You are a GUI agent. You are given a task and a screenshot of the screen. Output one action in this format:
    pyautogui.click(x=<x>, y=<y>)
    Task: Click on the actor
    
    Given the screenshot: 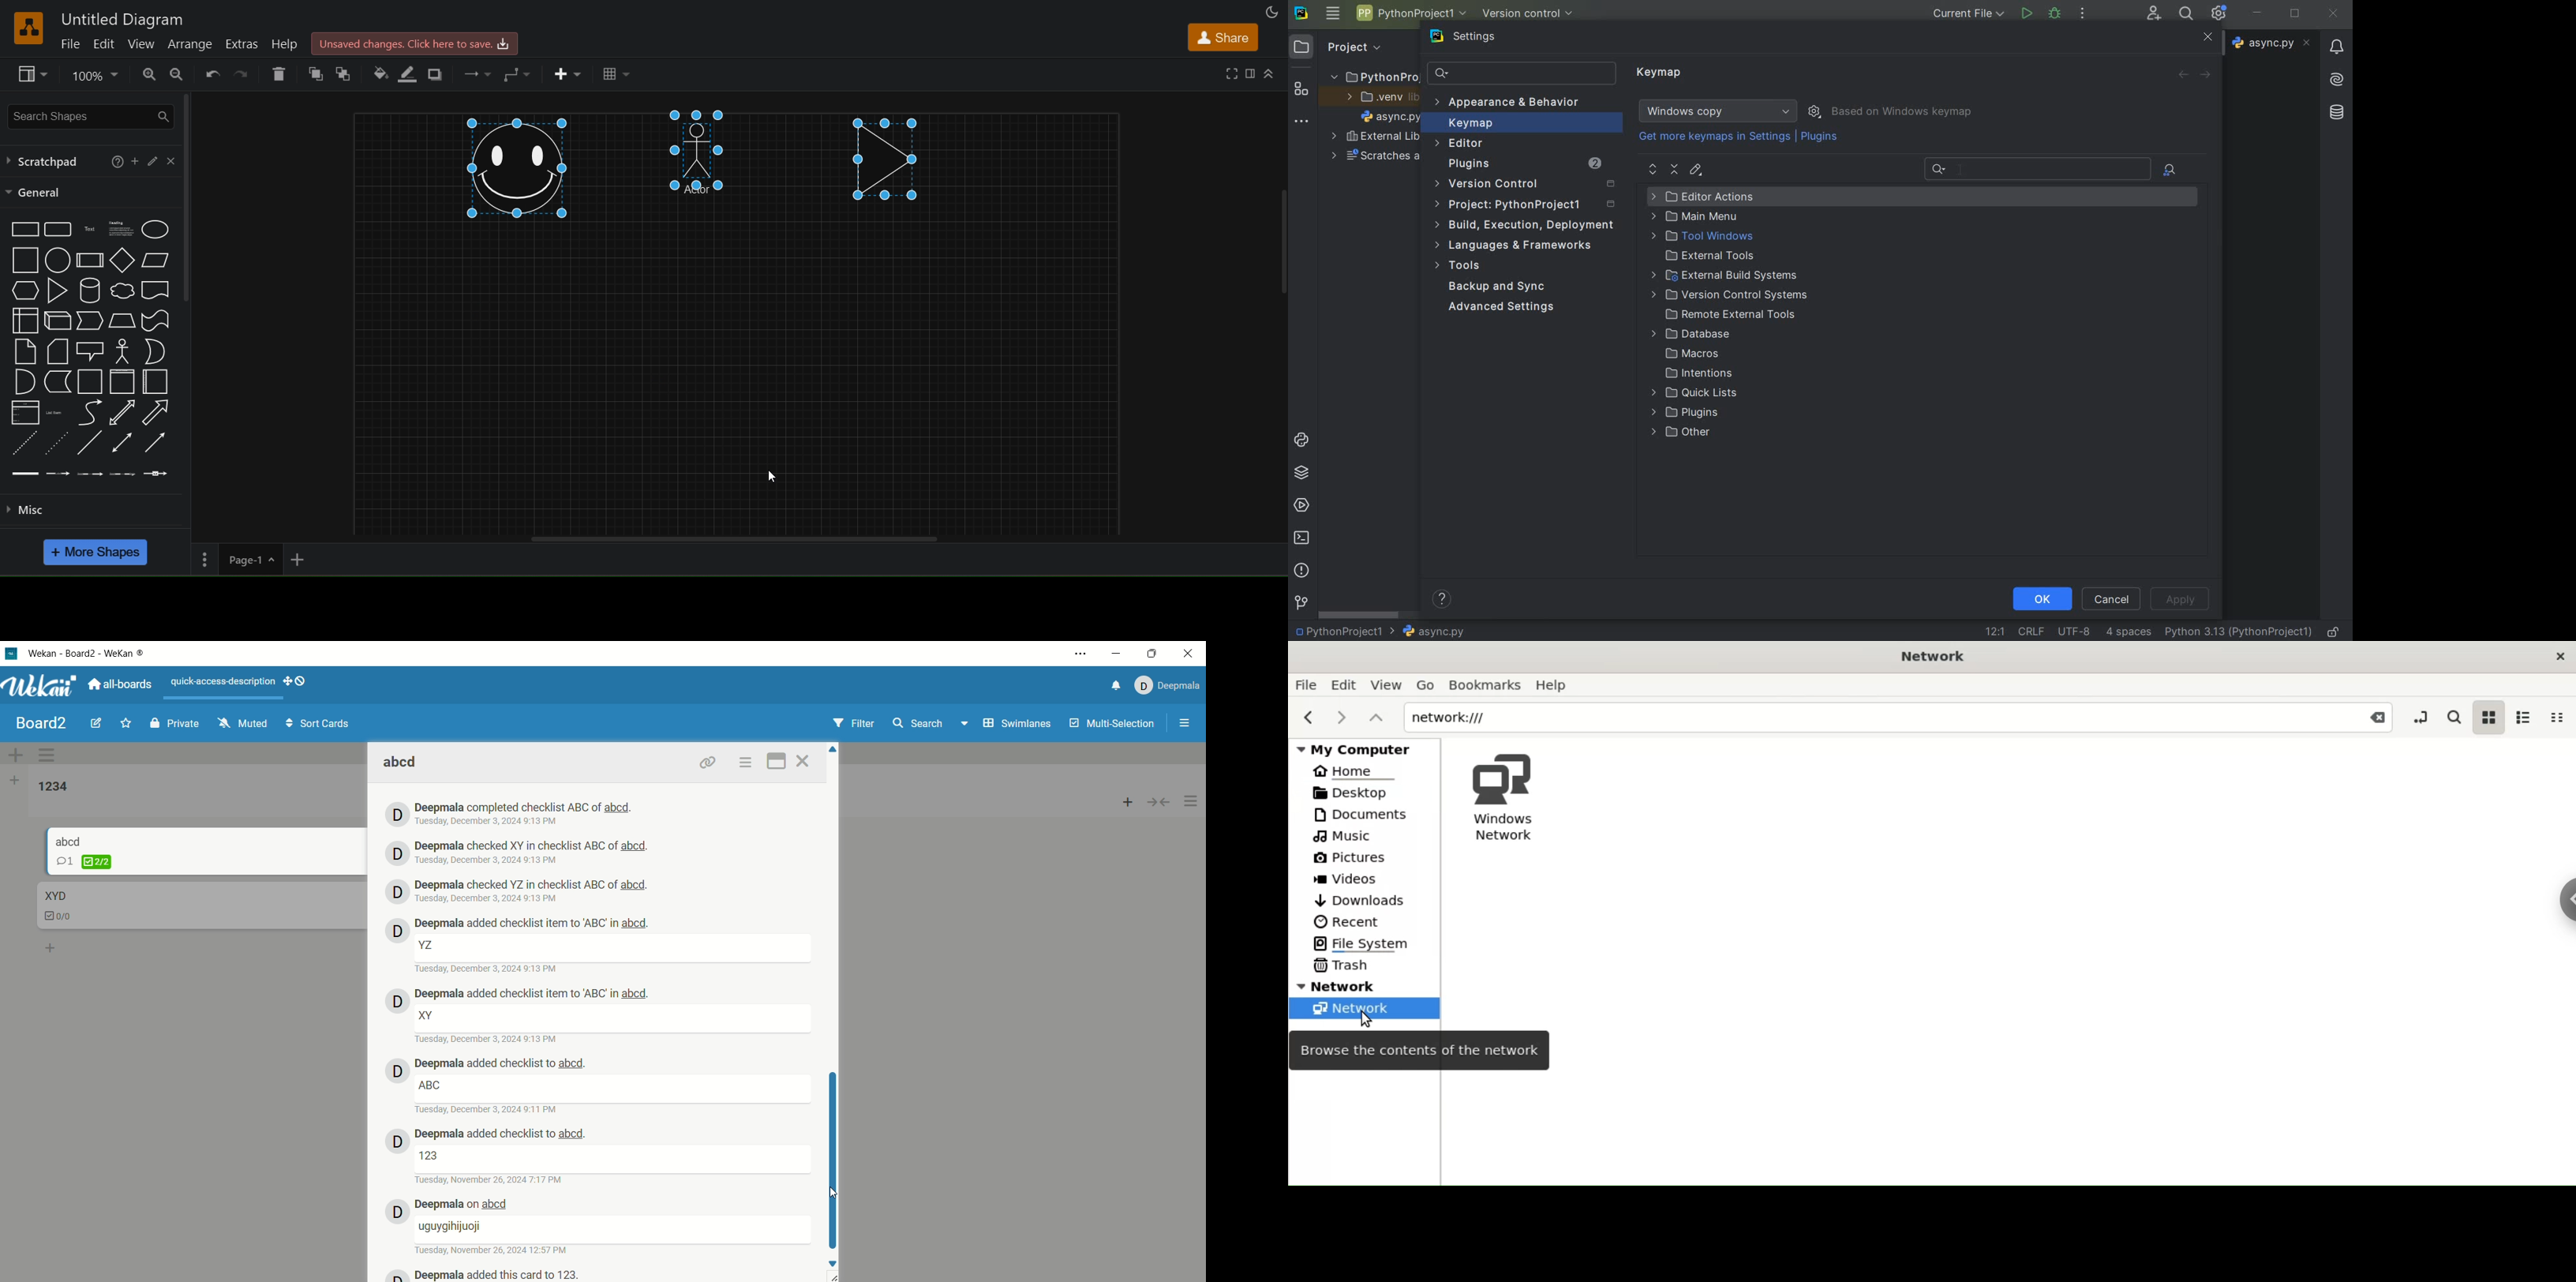 What is the action you would take?
    pyautogui.click(x=120, y=351)
    